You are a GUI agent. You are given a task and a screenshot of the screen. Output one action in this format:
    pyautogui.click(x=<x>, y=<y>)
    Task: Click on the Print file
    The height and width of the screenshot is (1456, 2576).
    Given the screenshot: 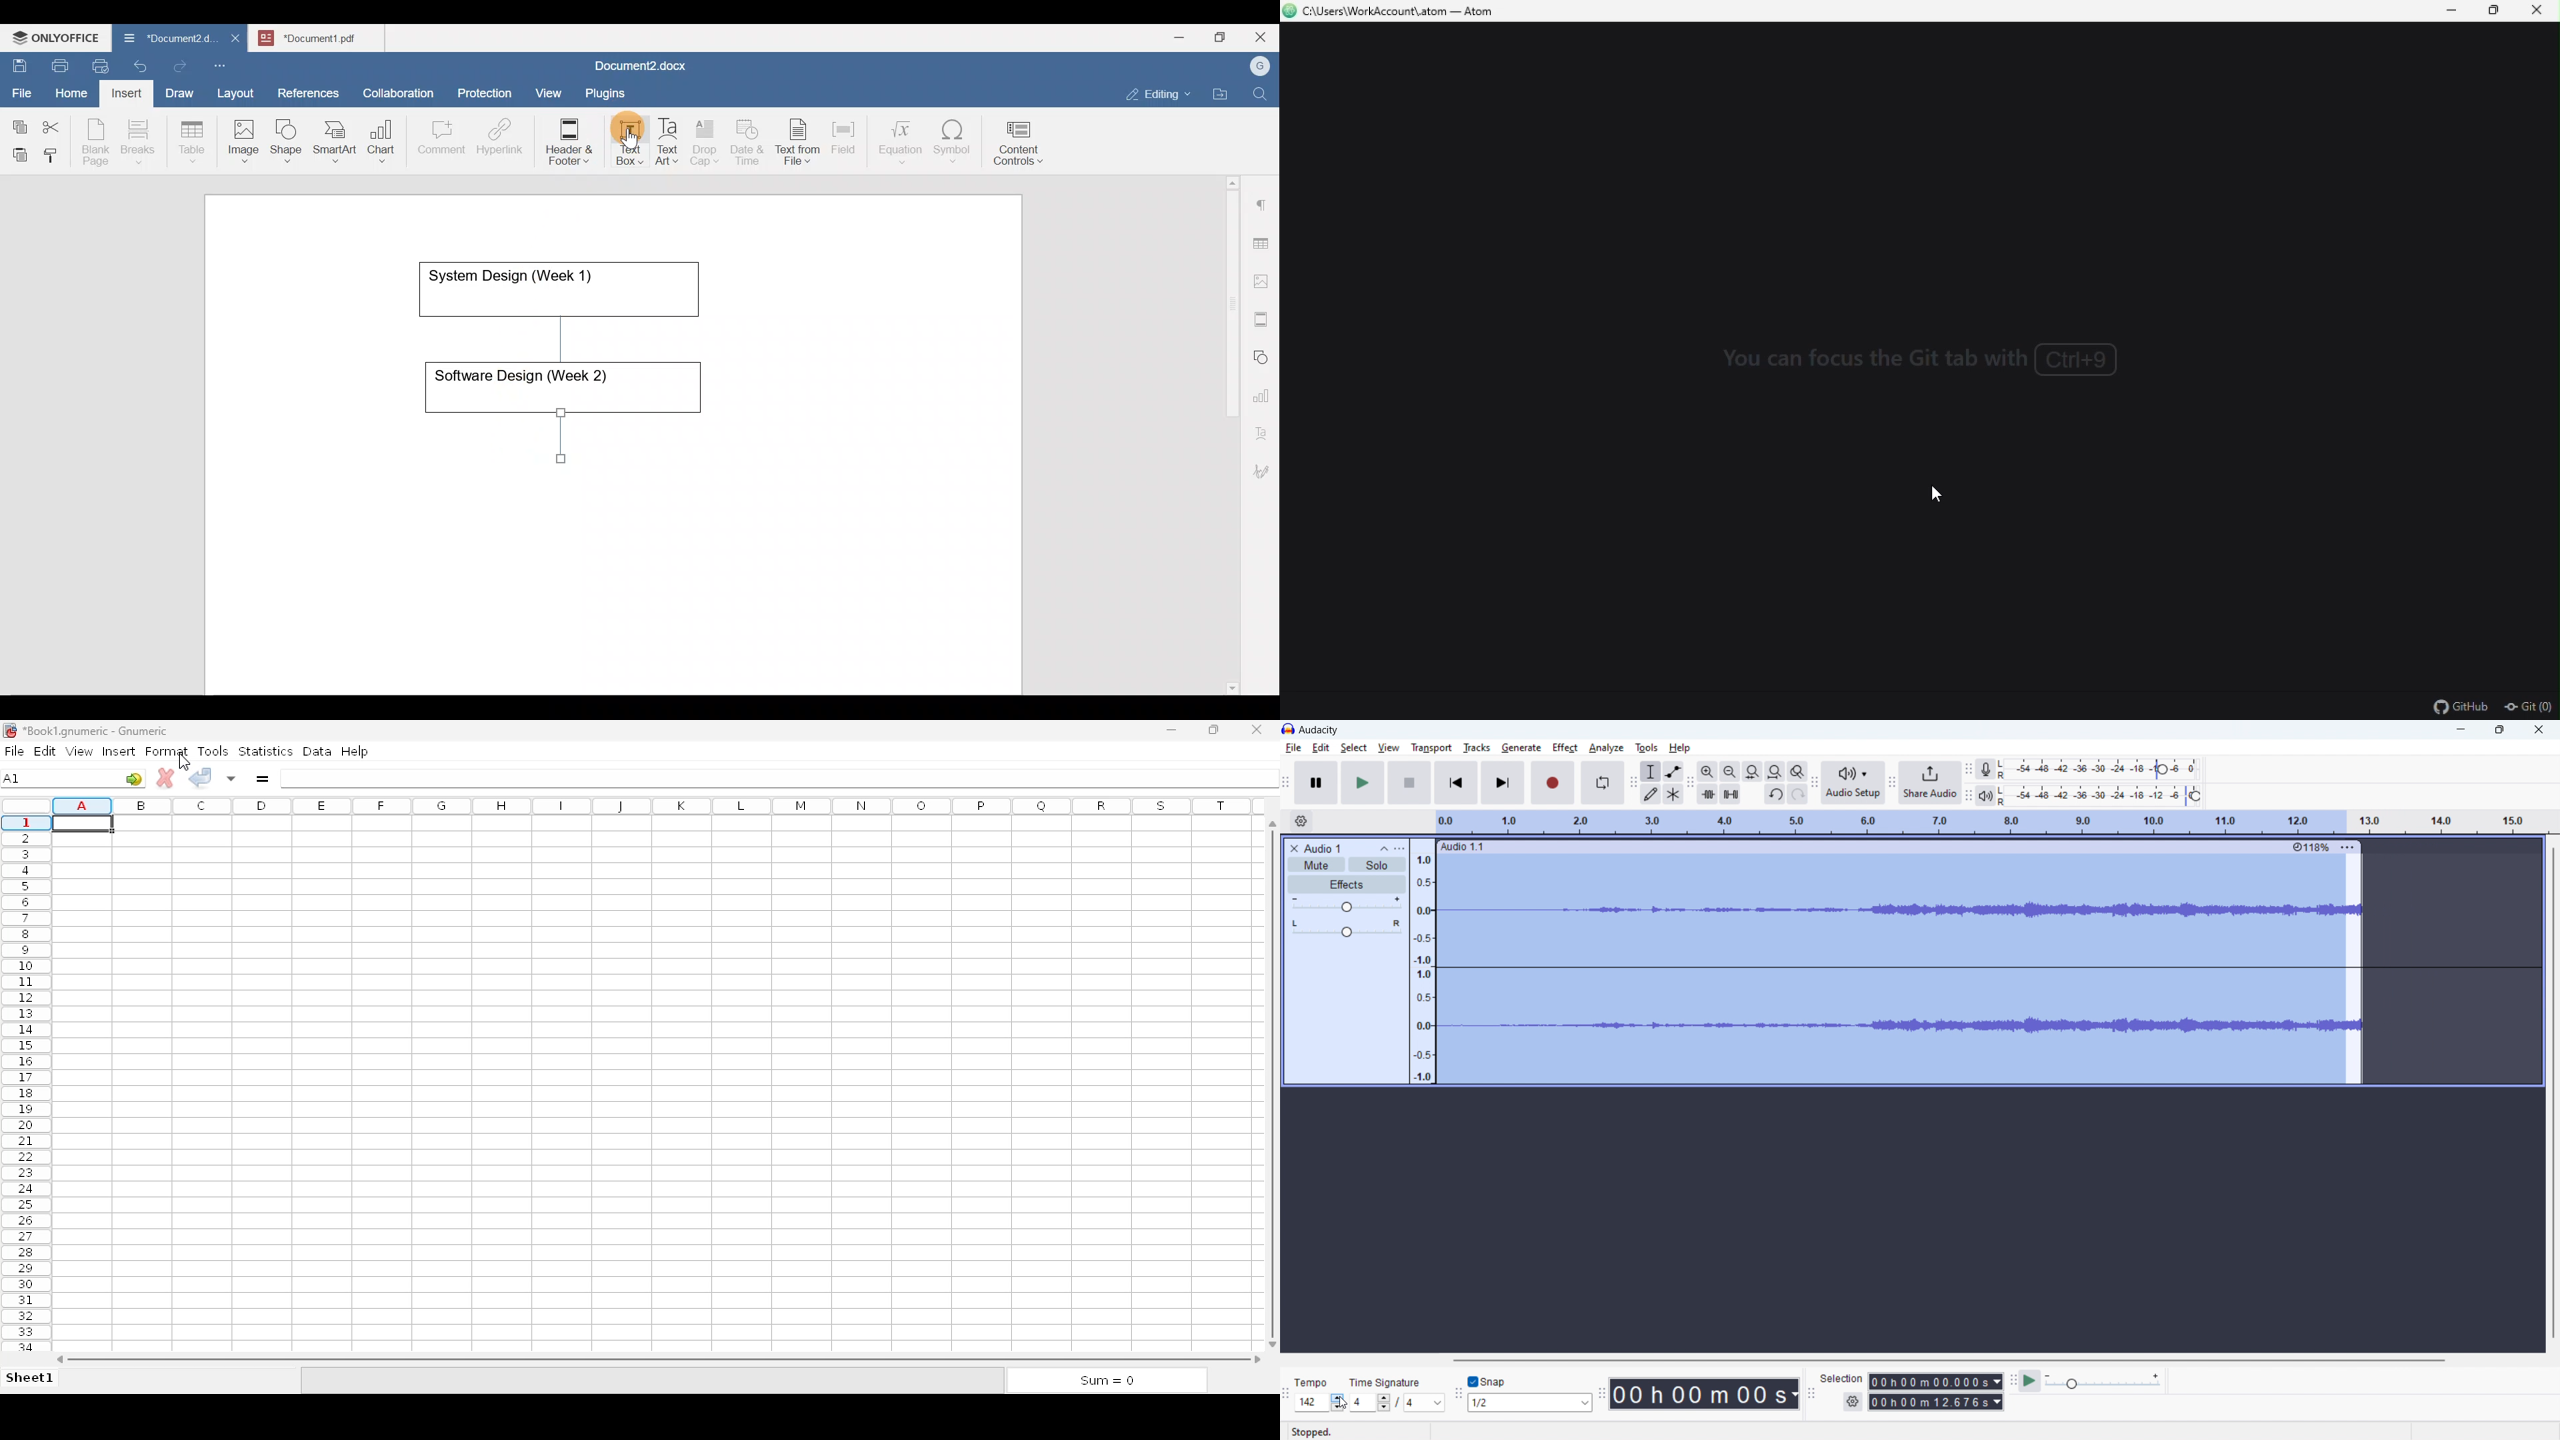 What is the action you would take?
    pyautogui.click(x=57, y=63)
    